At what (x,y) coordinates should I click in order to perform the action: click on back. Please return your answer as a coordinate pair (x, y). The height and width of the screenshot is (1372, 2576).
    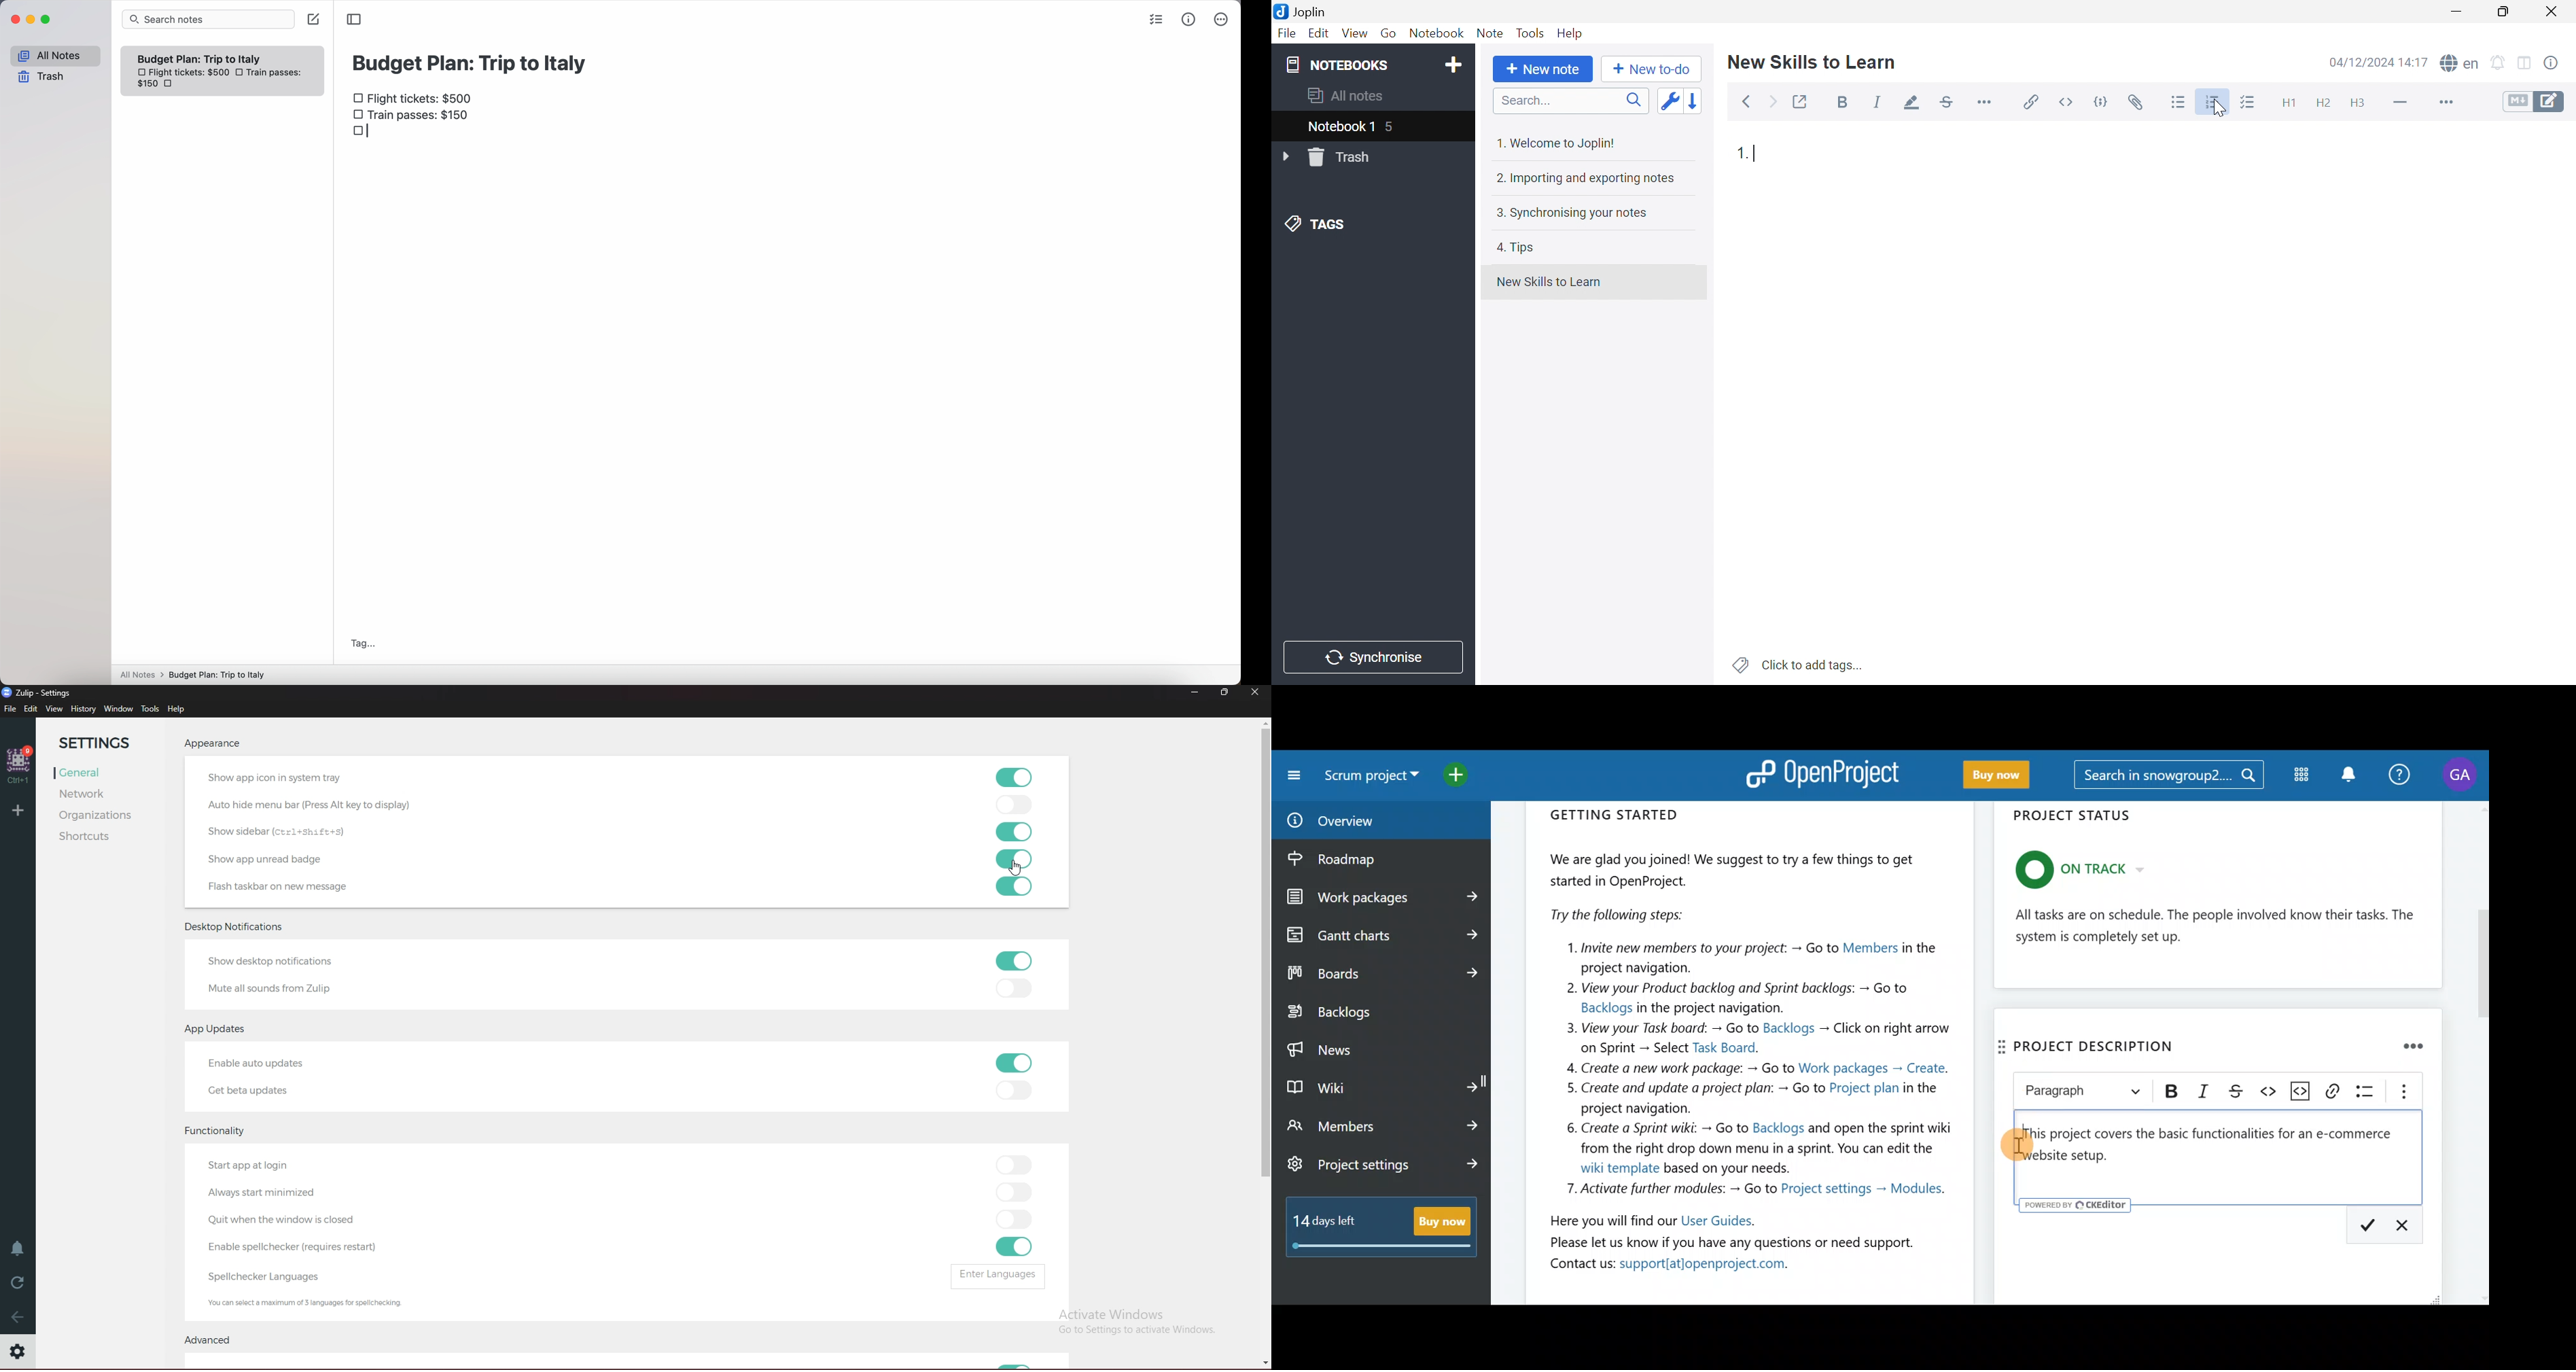
    Looking at the image, I should click on (17, 1320).